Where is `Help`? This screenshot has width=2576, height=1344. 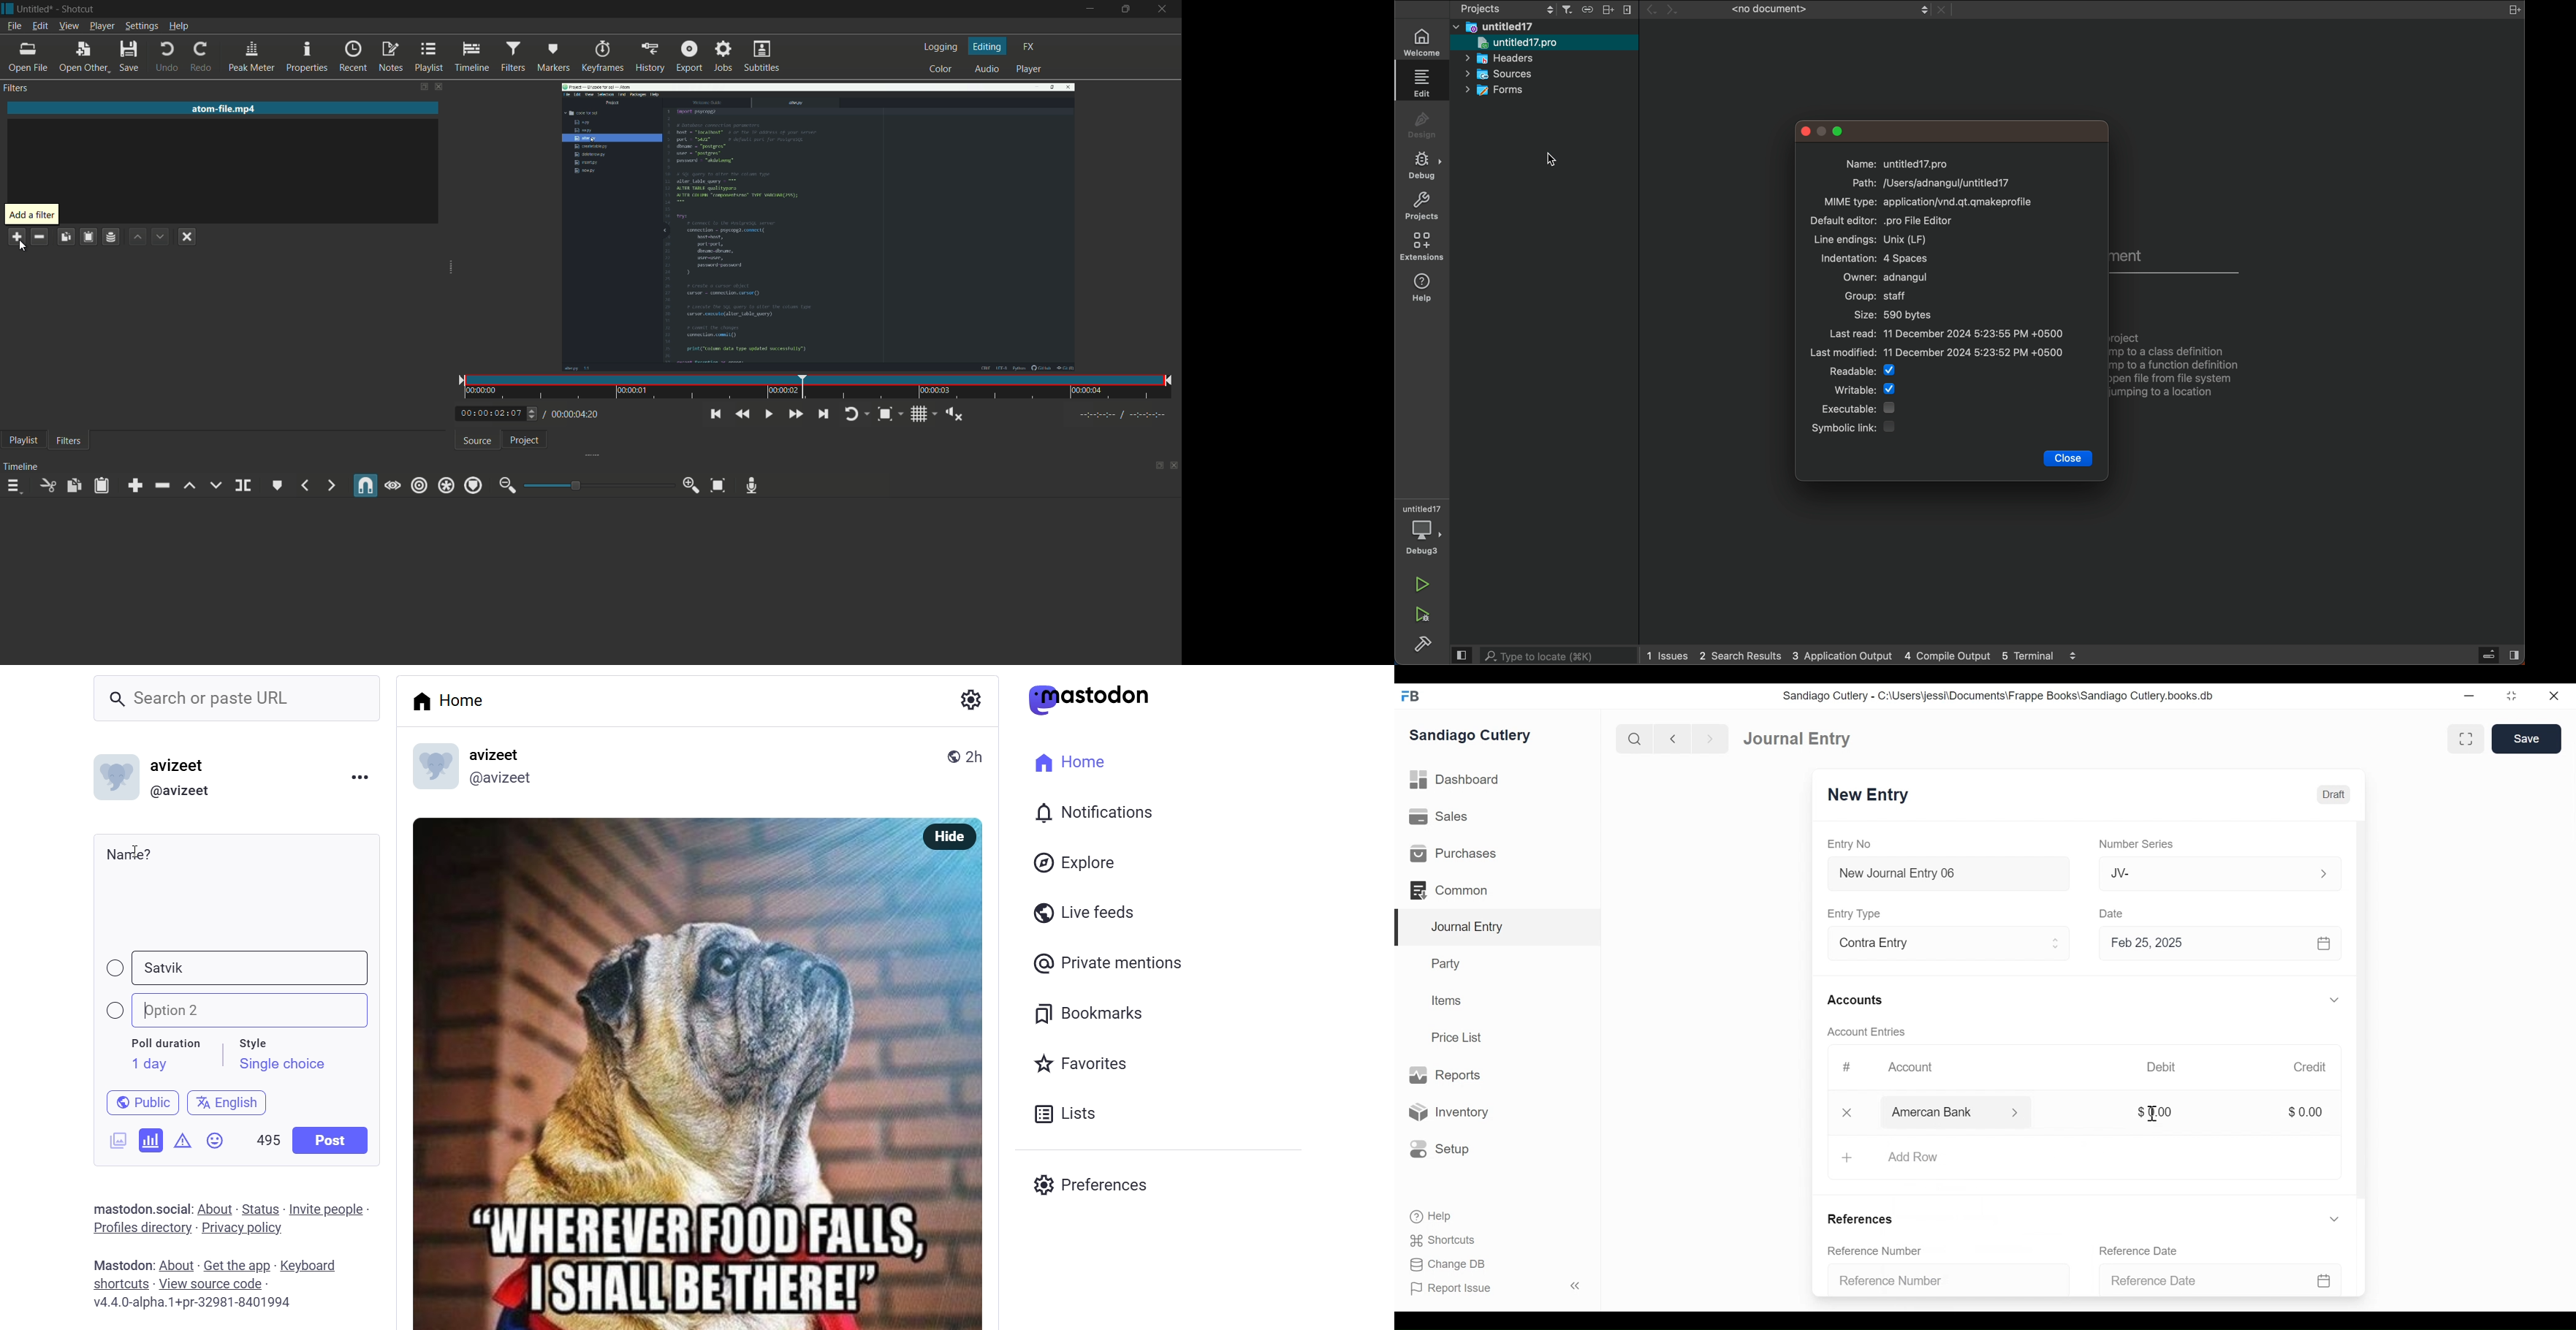
Help is located at coordinates (1429, 1215).